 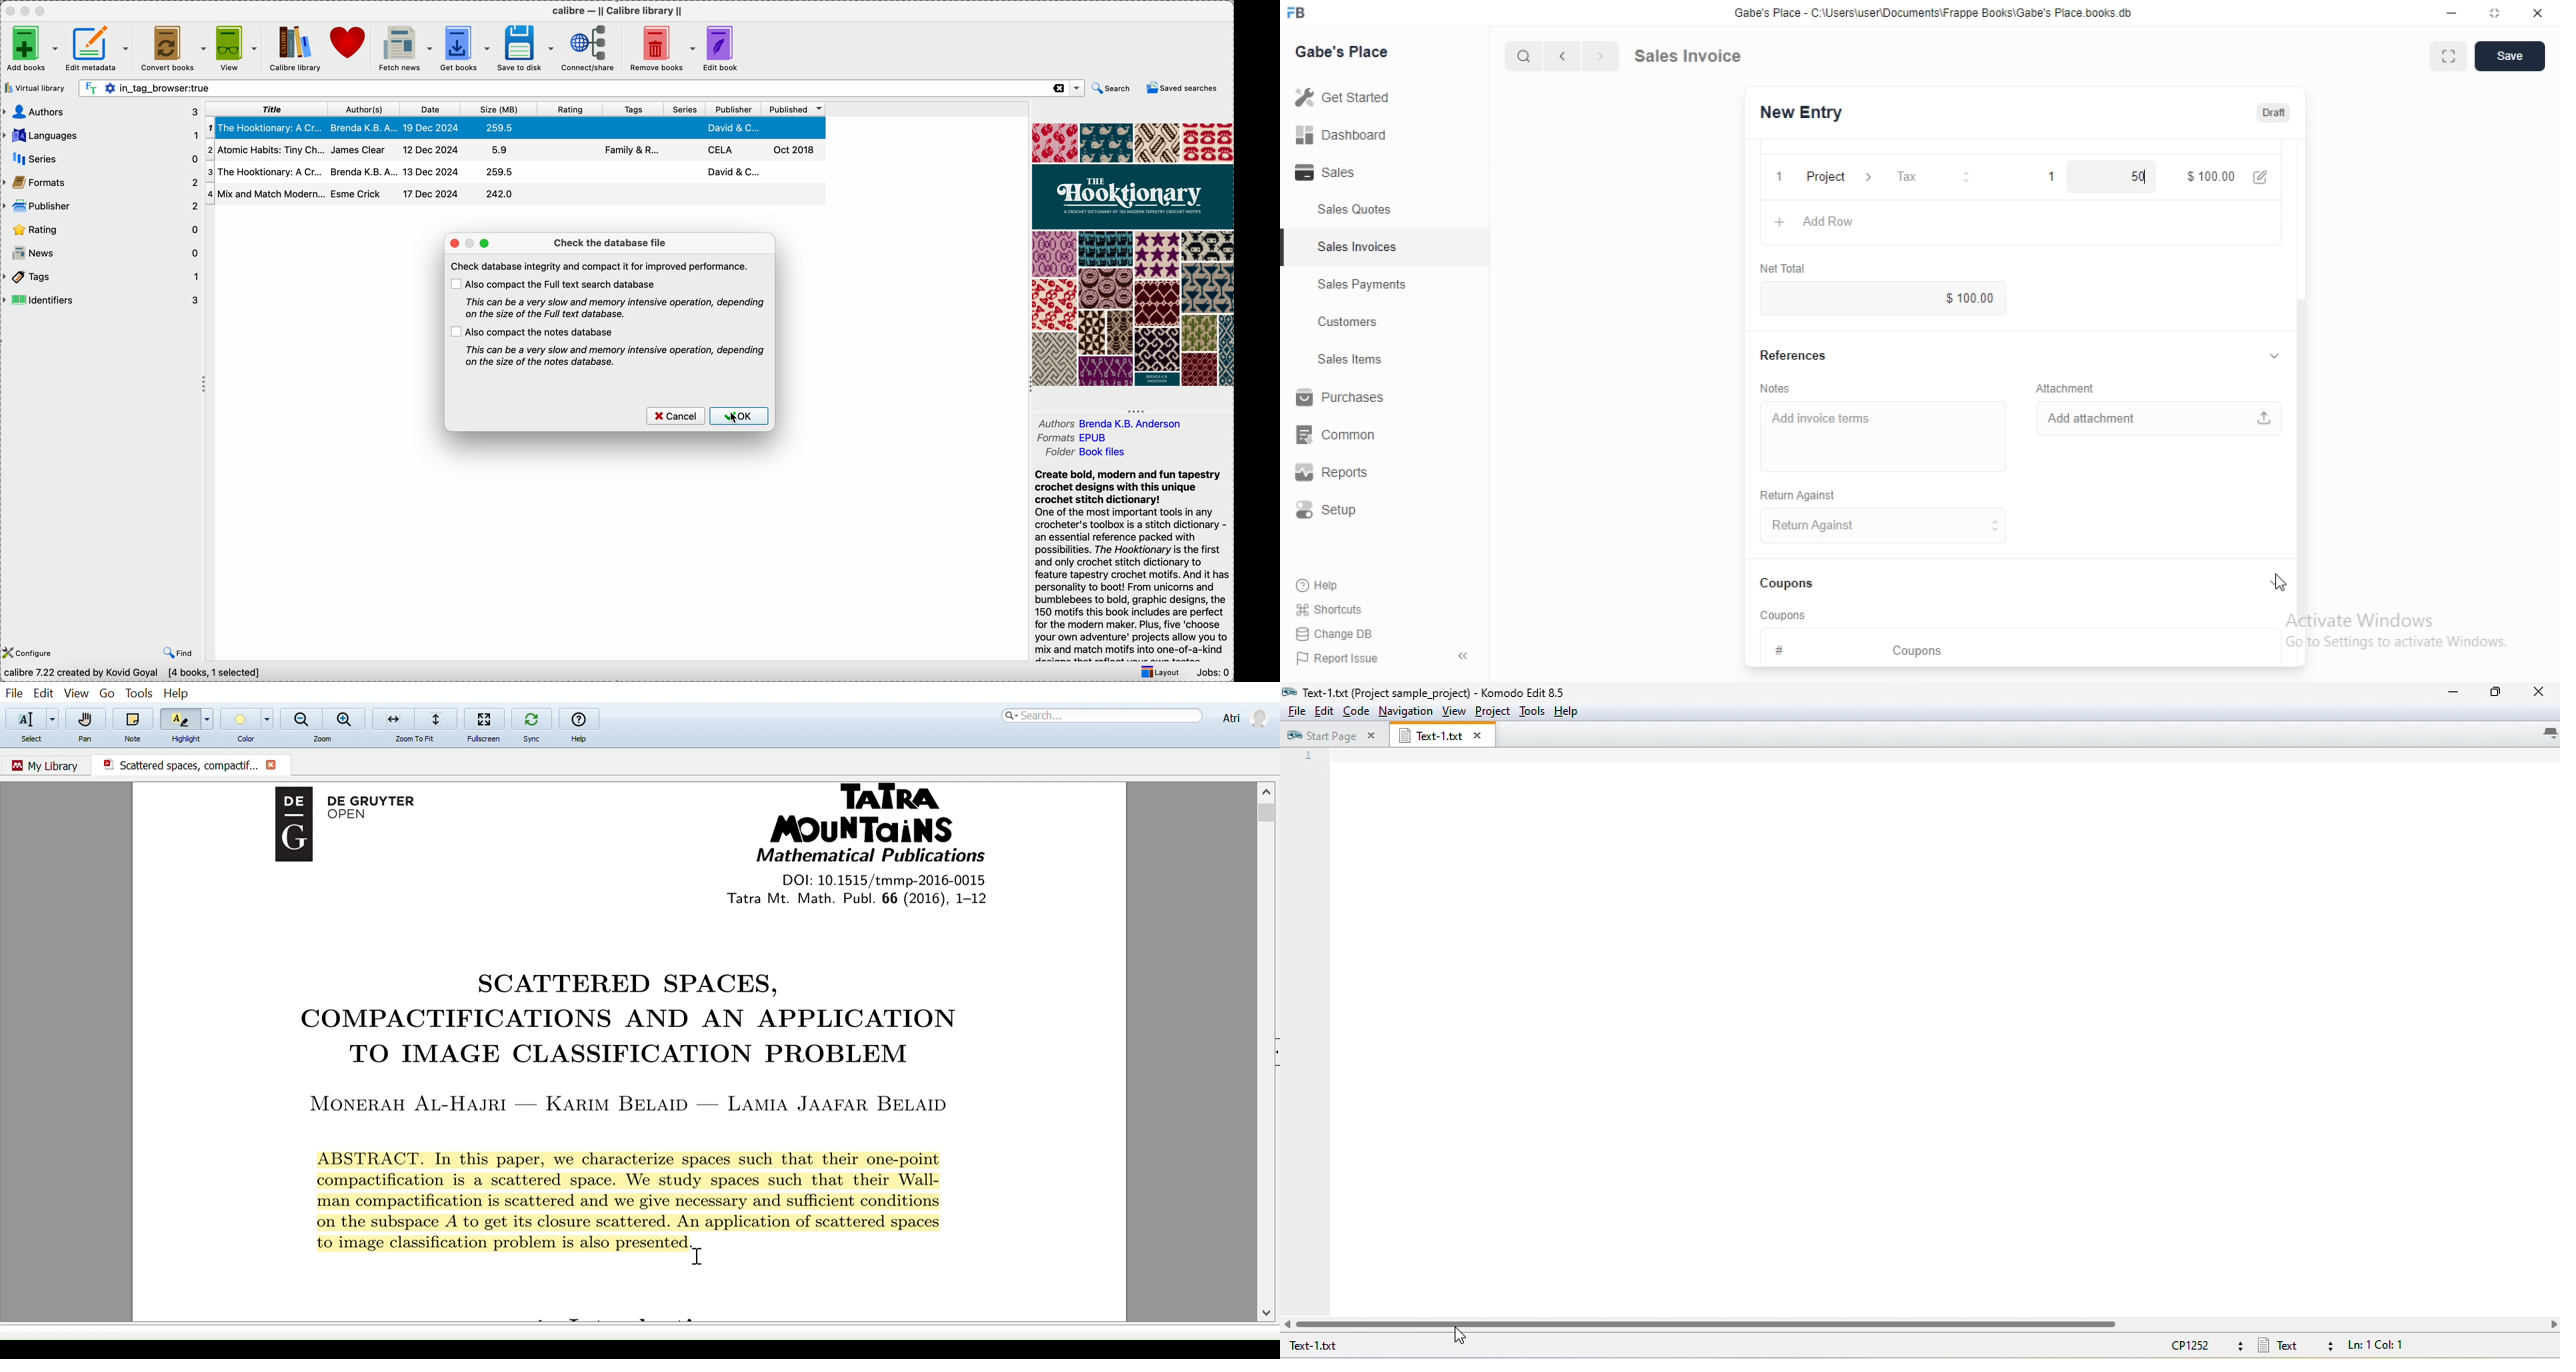 What do you see at coordinates (2203, 1345) in the screenshot?
I see `CP1252` at bounding box center [2203, 1345].